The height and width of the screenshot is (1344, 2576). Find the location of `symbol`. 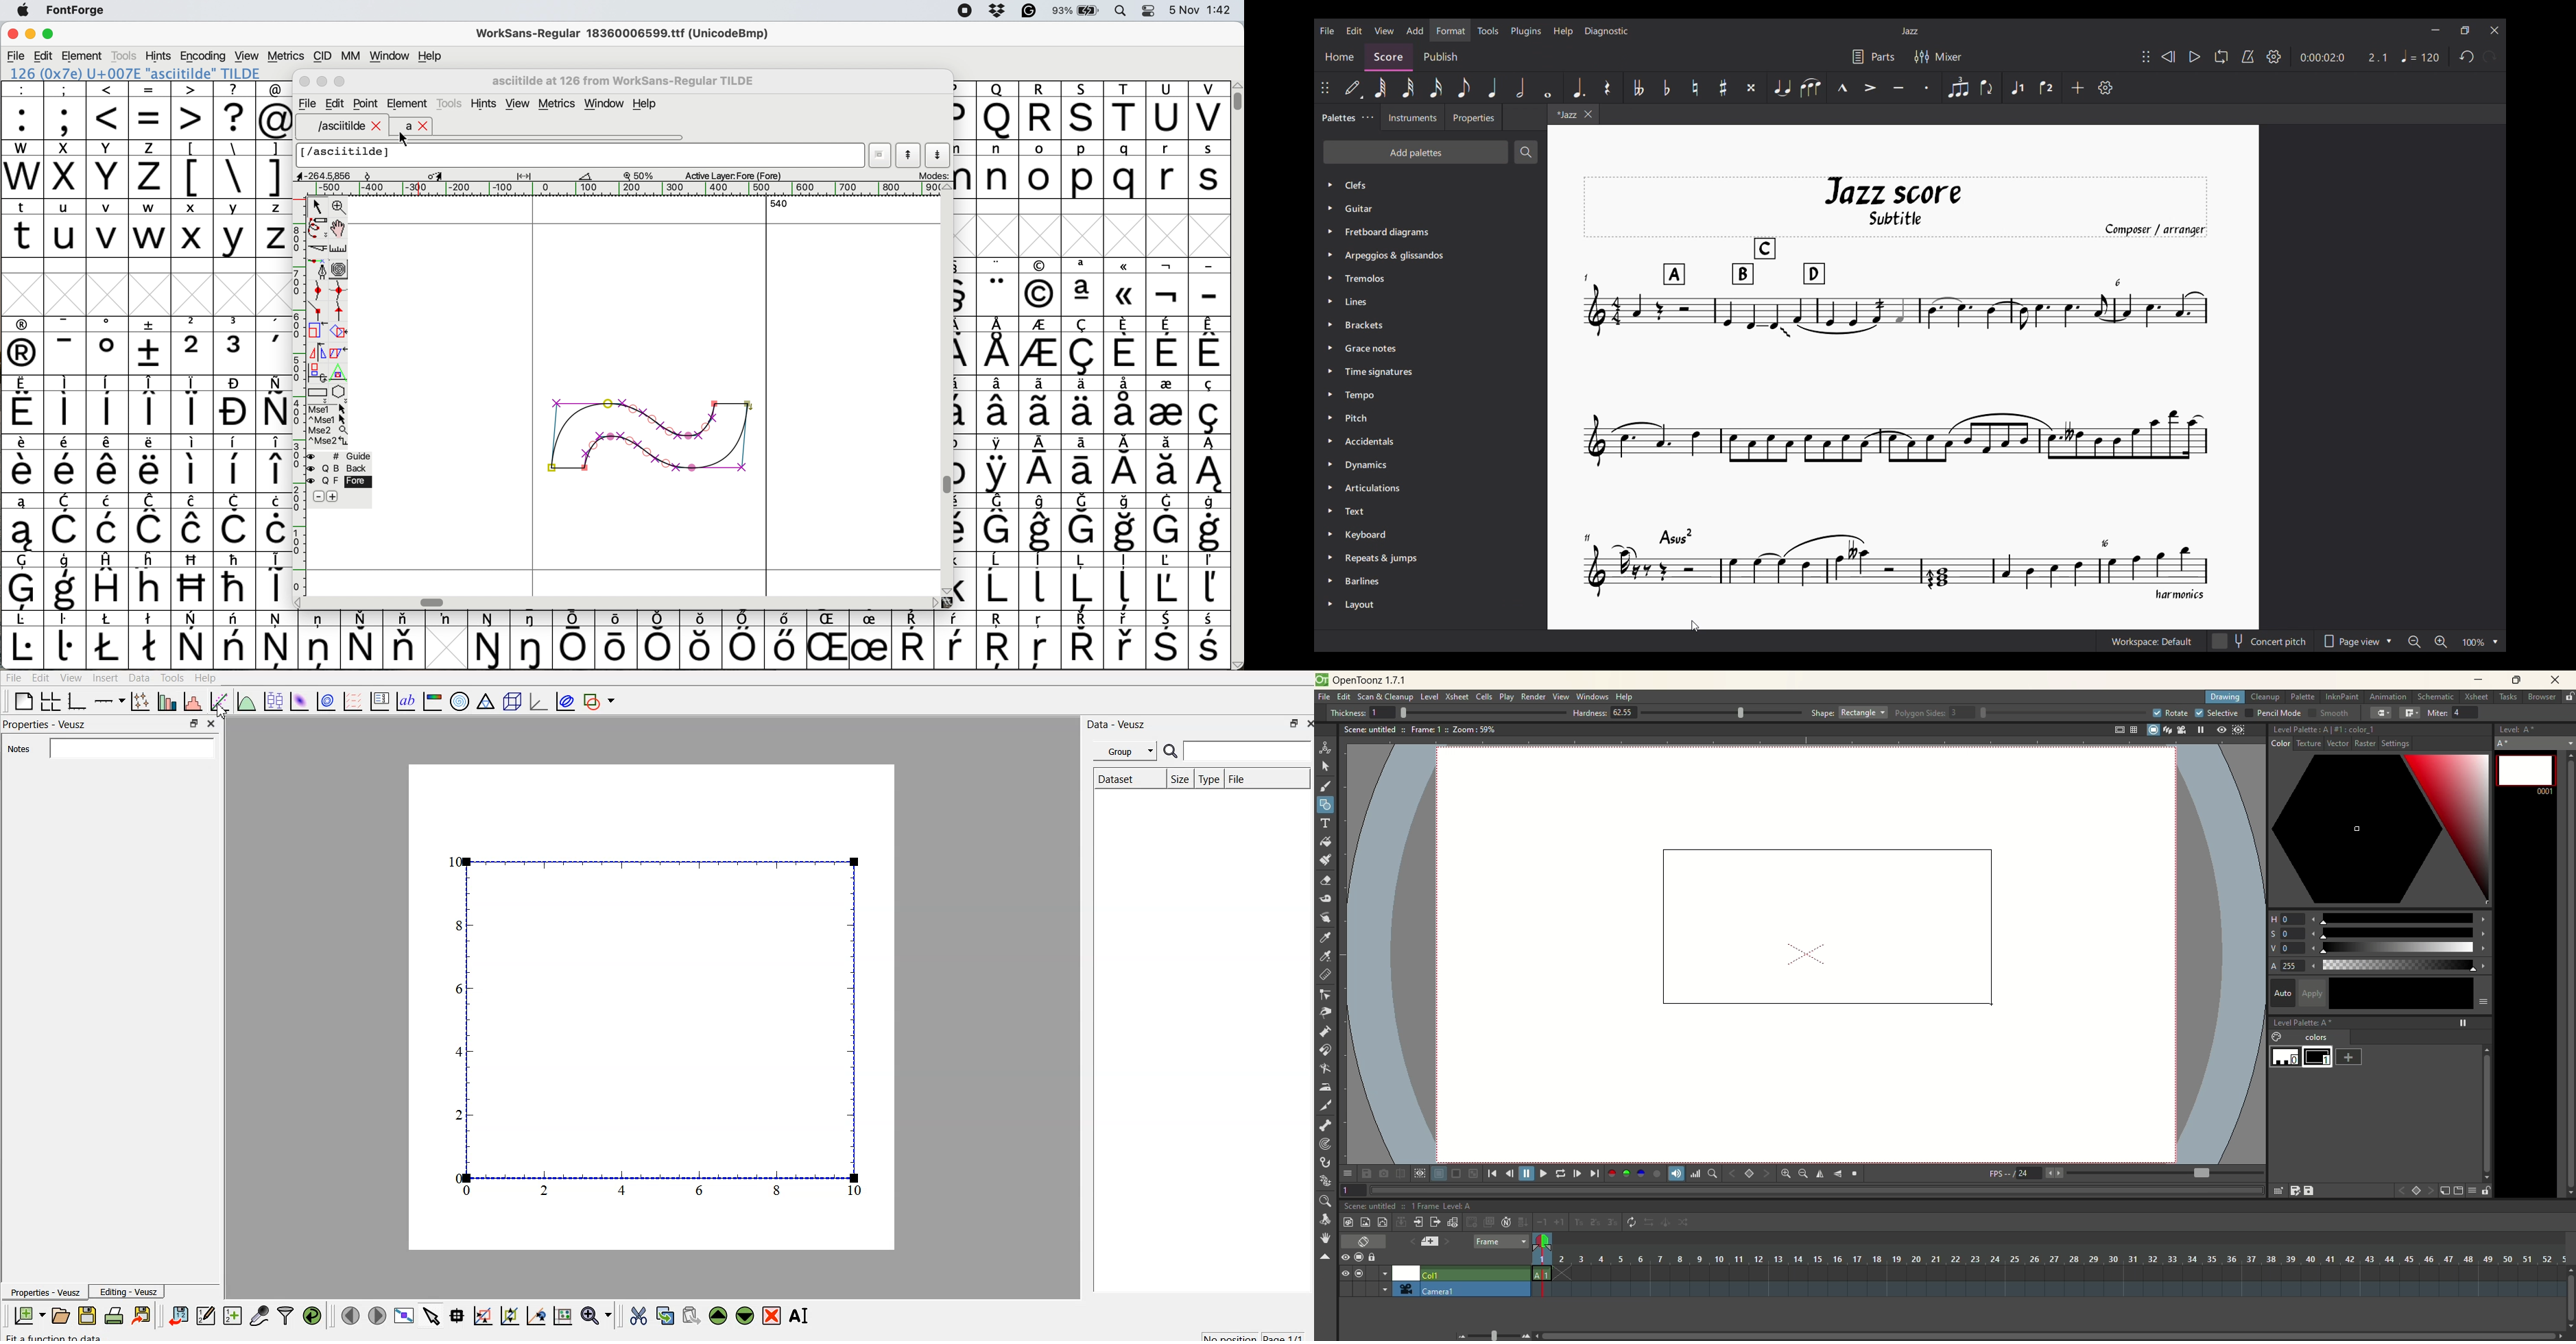

symbol is located at coordinates (235, 581).